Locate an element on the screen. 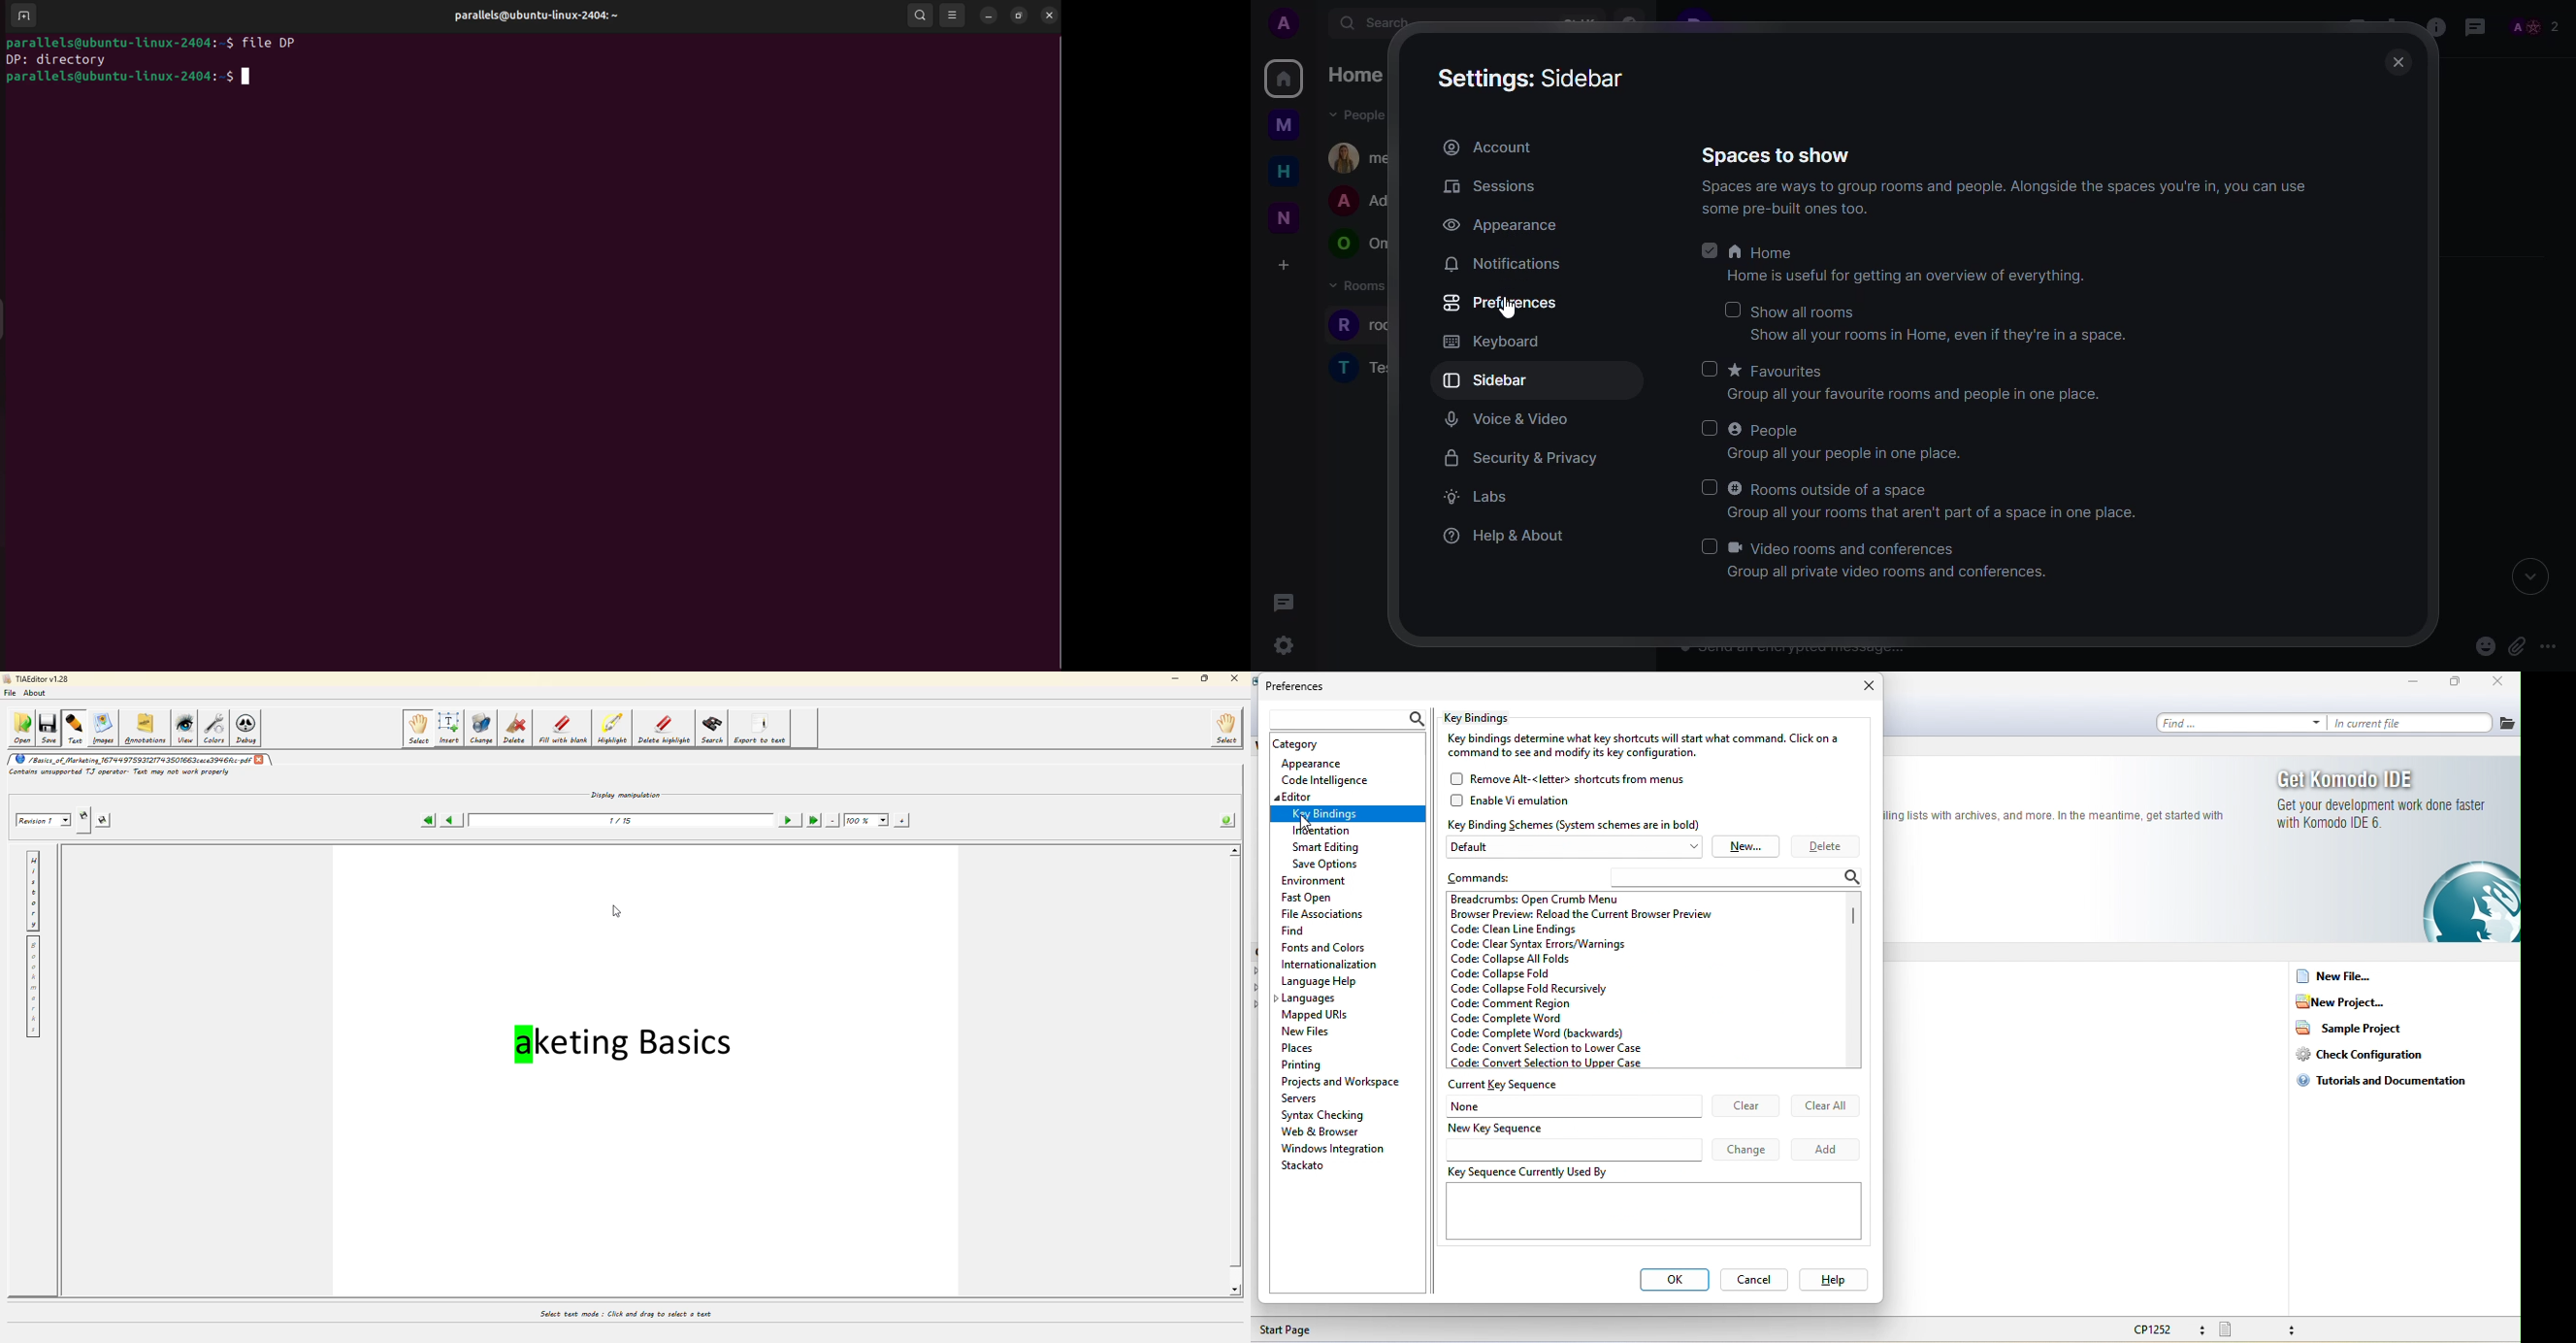 The image size is (2576, 1344). Group all your rooms that aren't part of a space in one place. is located at coordinates (1938, 512).